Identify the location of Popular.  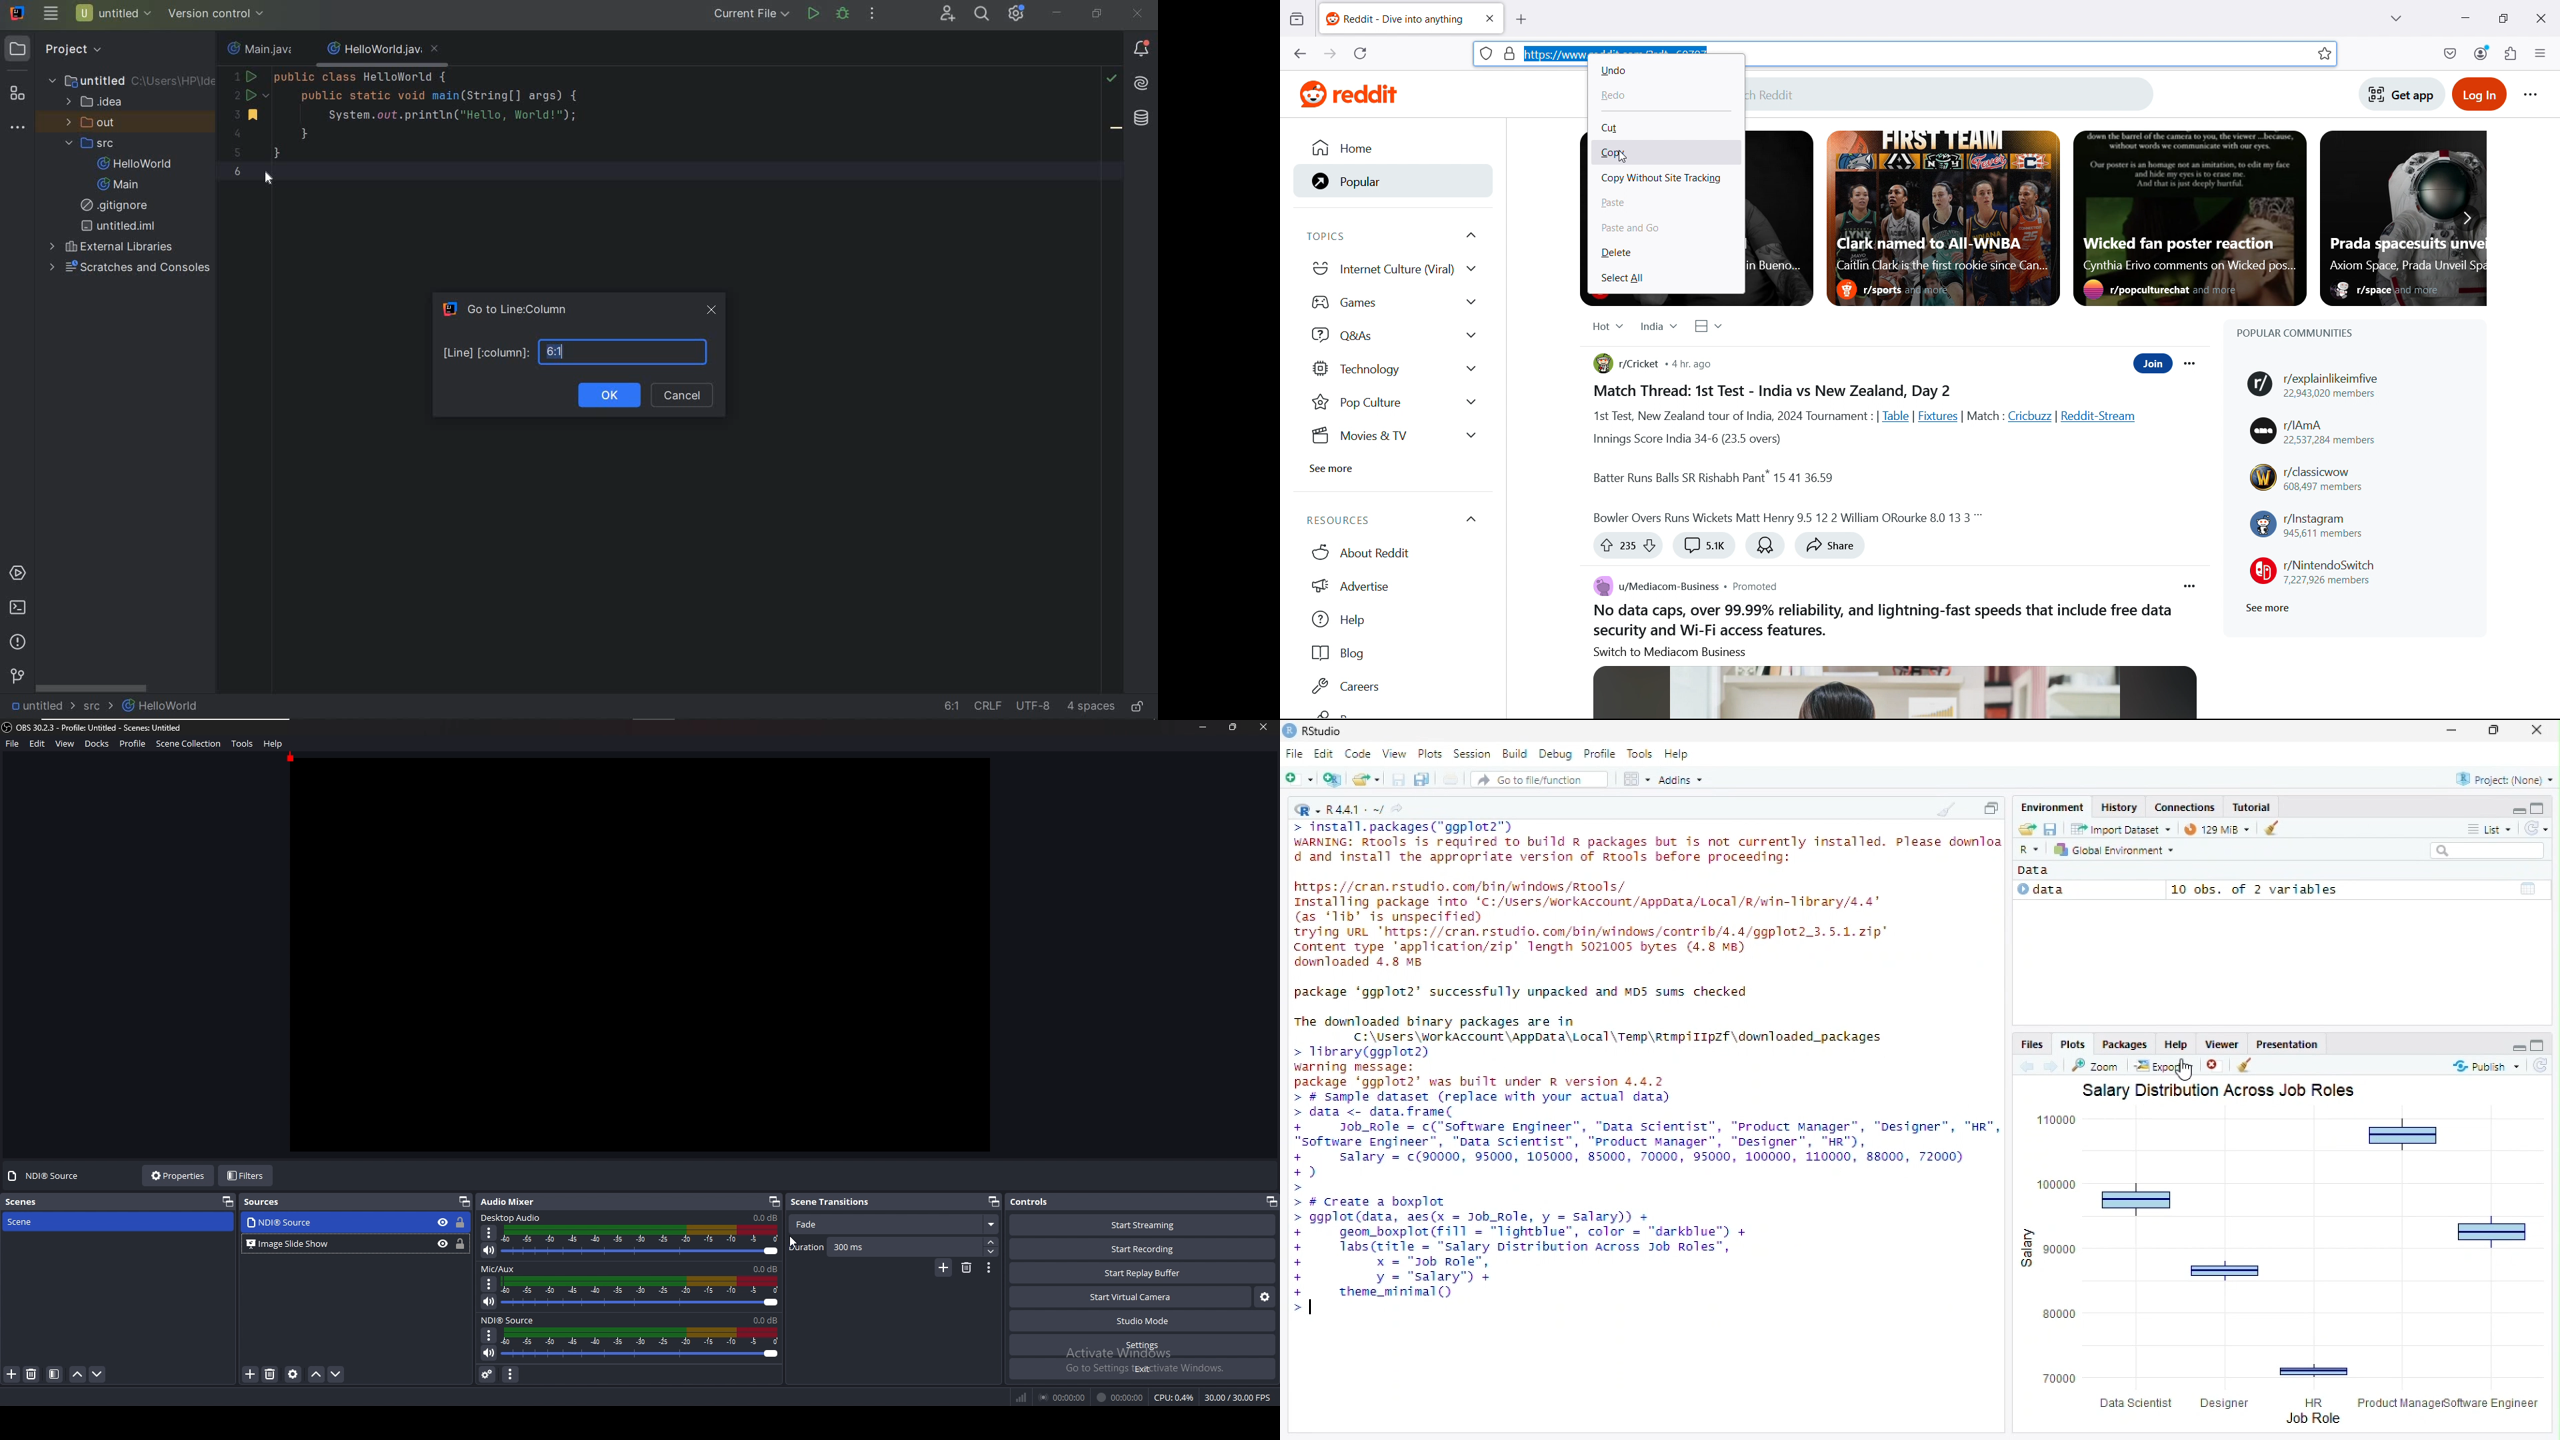
(1388, 181).